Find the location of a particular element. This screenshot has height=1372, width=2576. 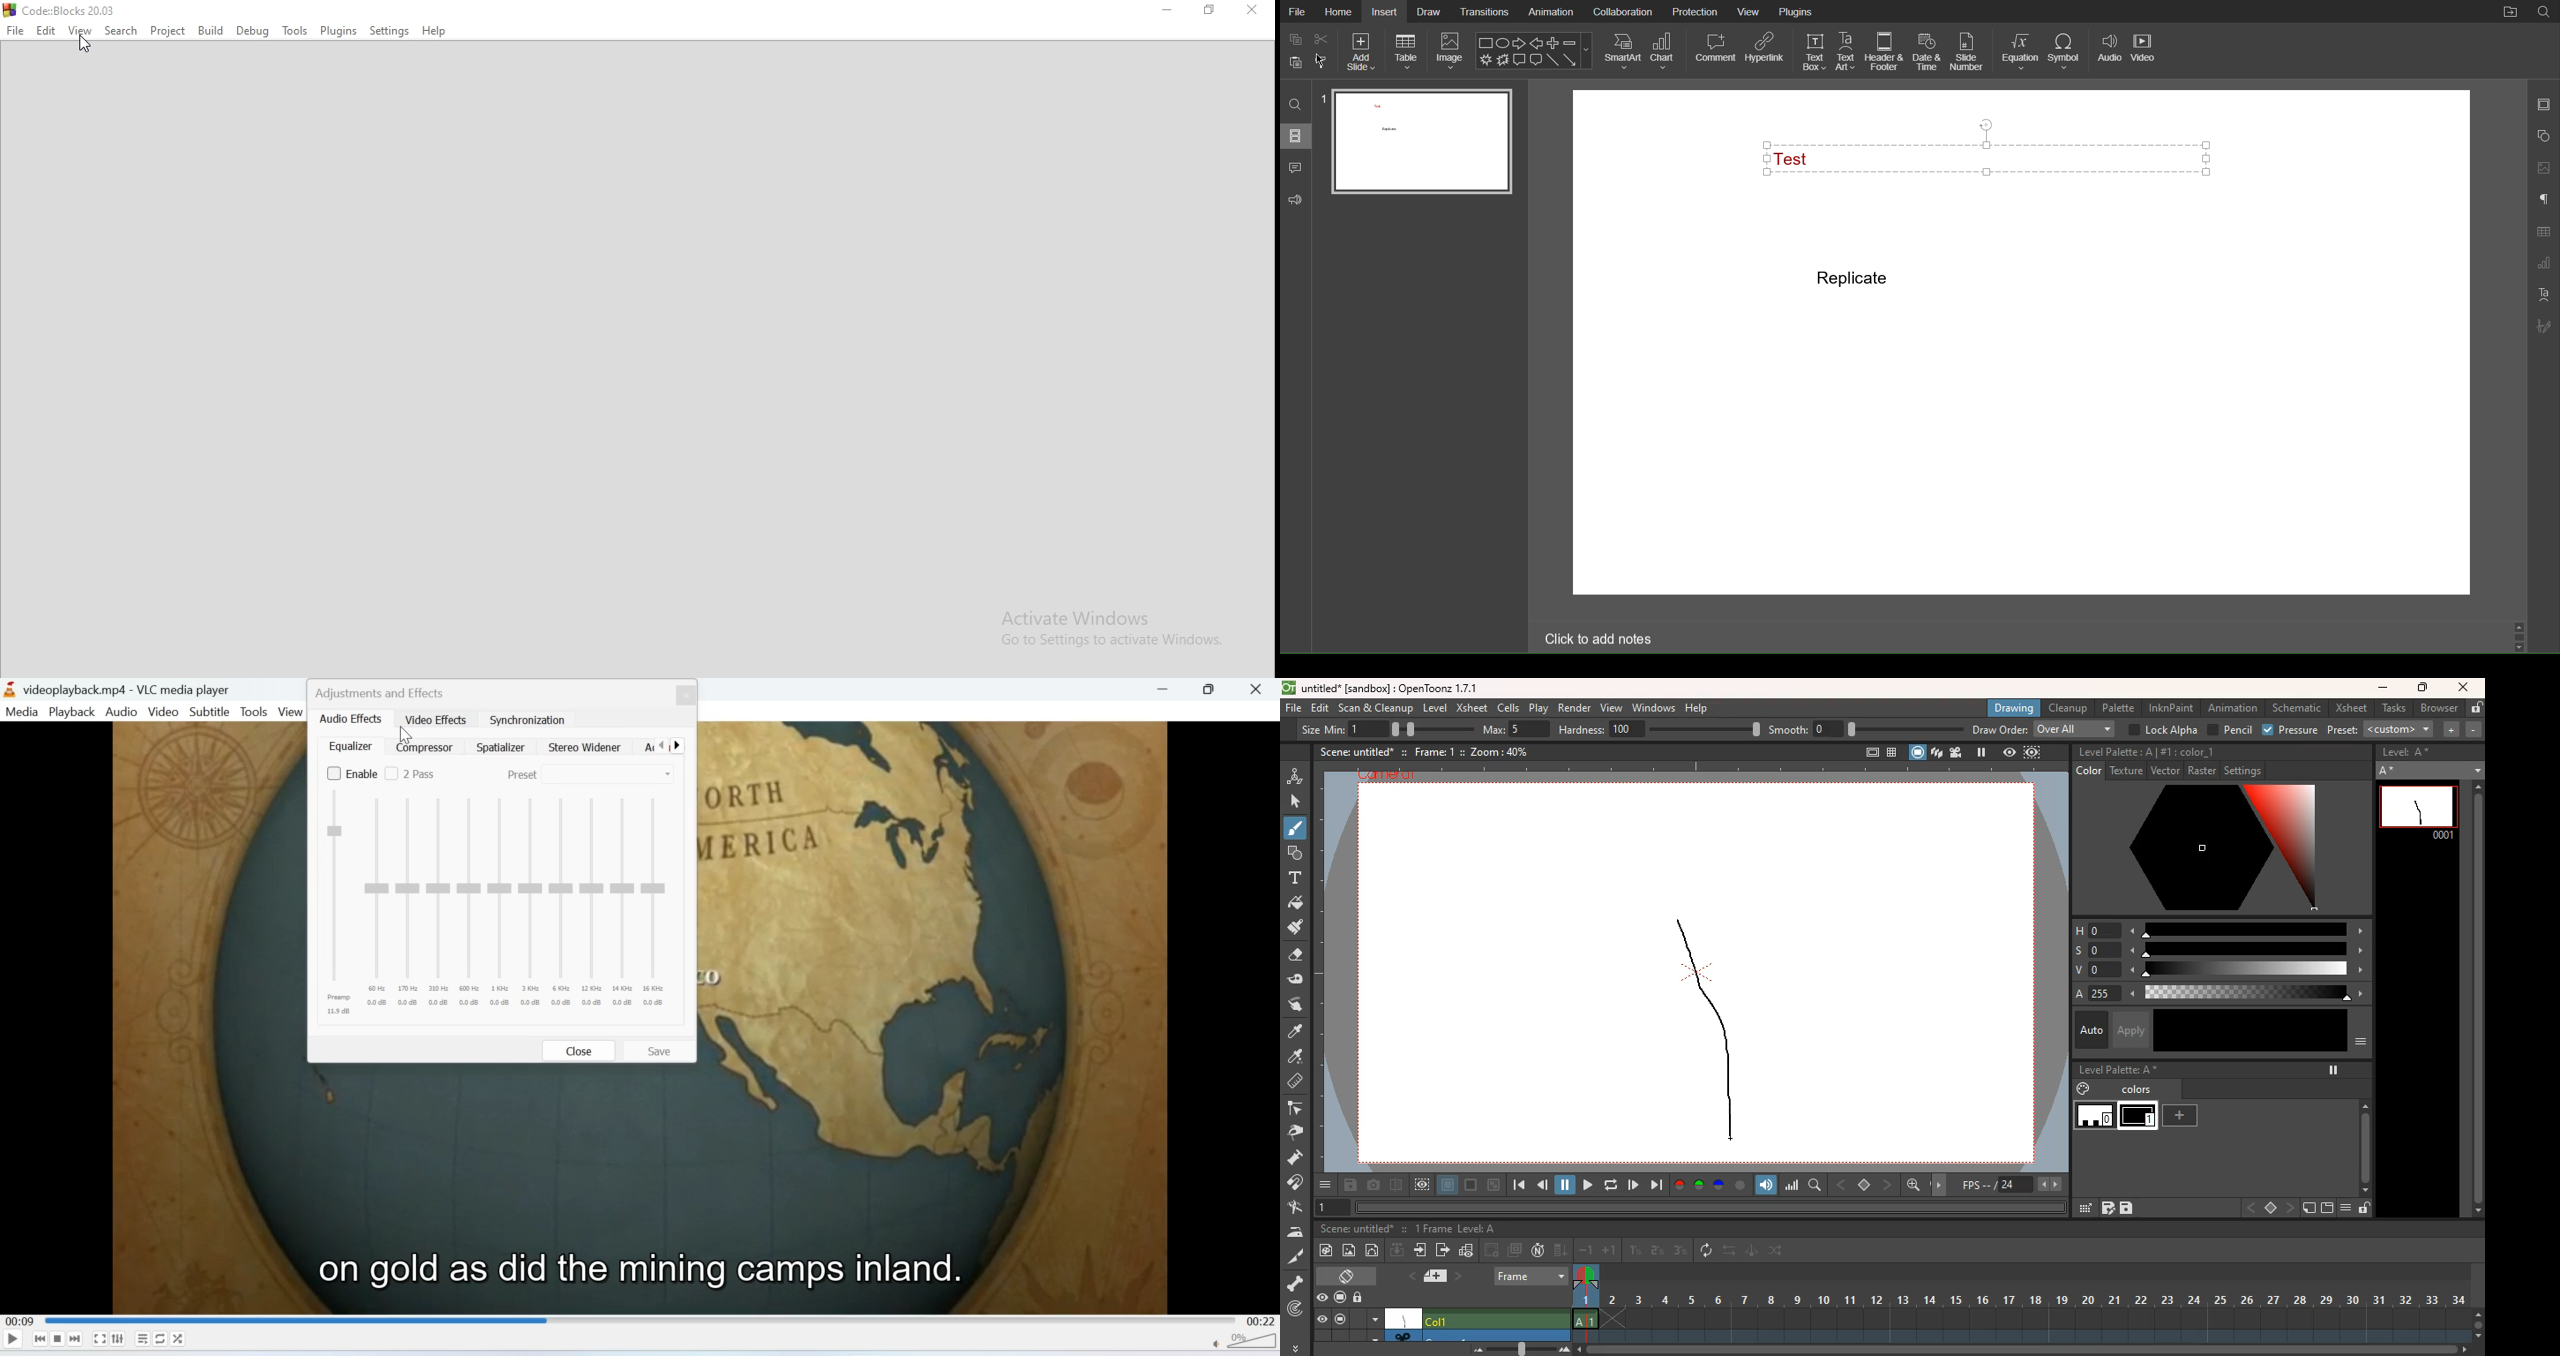

-1 is located at coordinates (1586, 1250).